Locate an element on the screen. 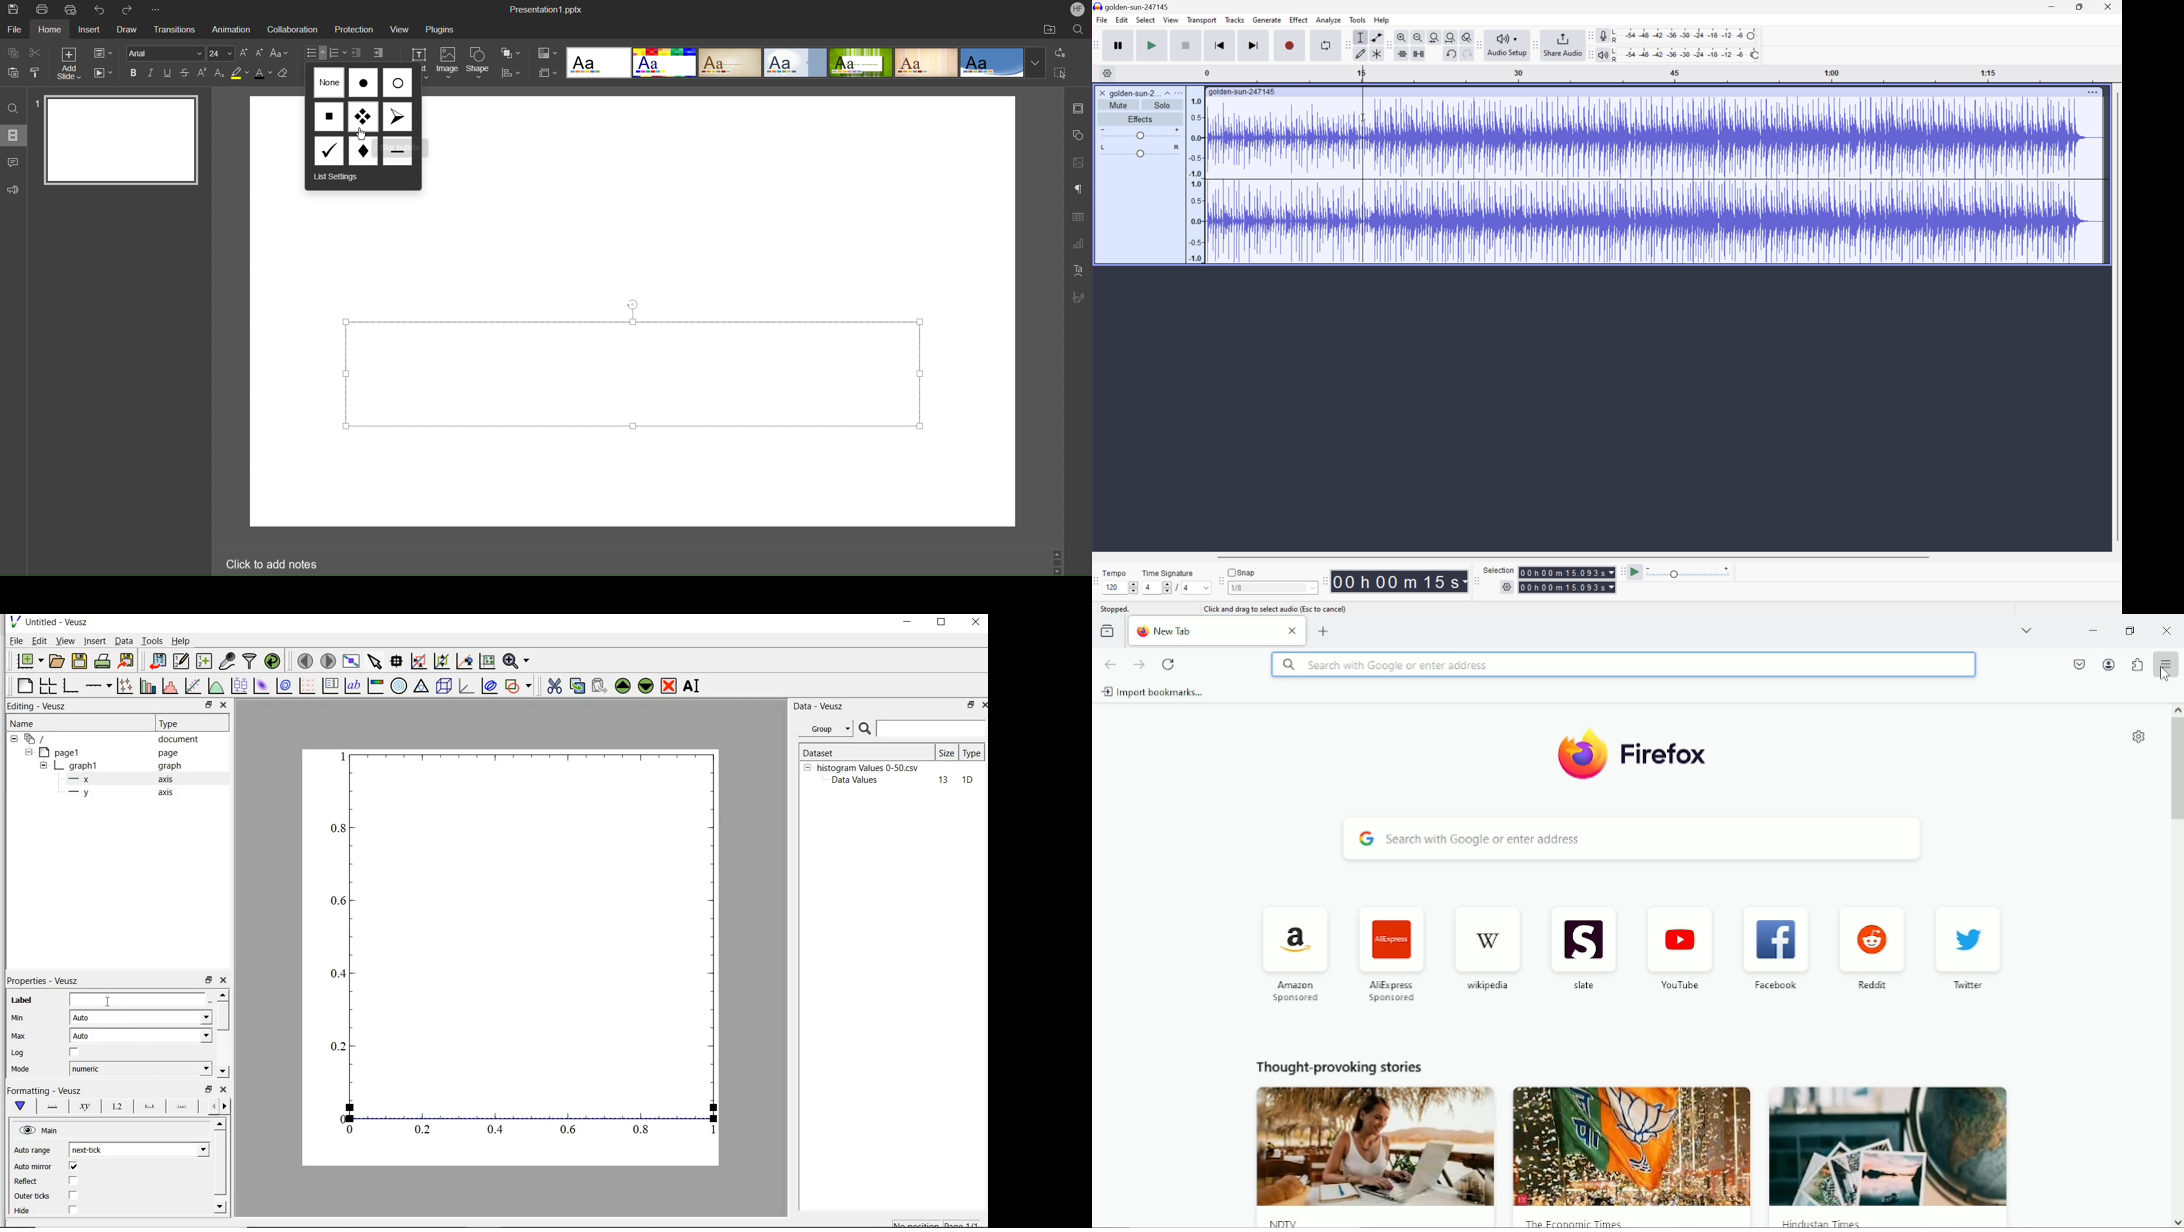  Click to add notes is located at coordinates (274, 565).